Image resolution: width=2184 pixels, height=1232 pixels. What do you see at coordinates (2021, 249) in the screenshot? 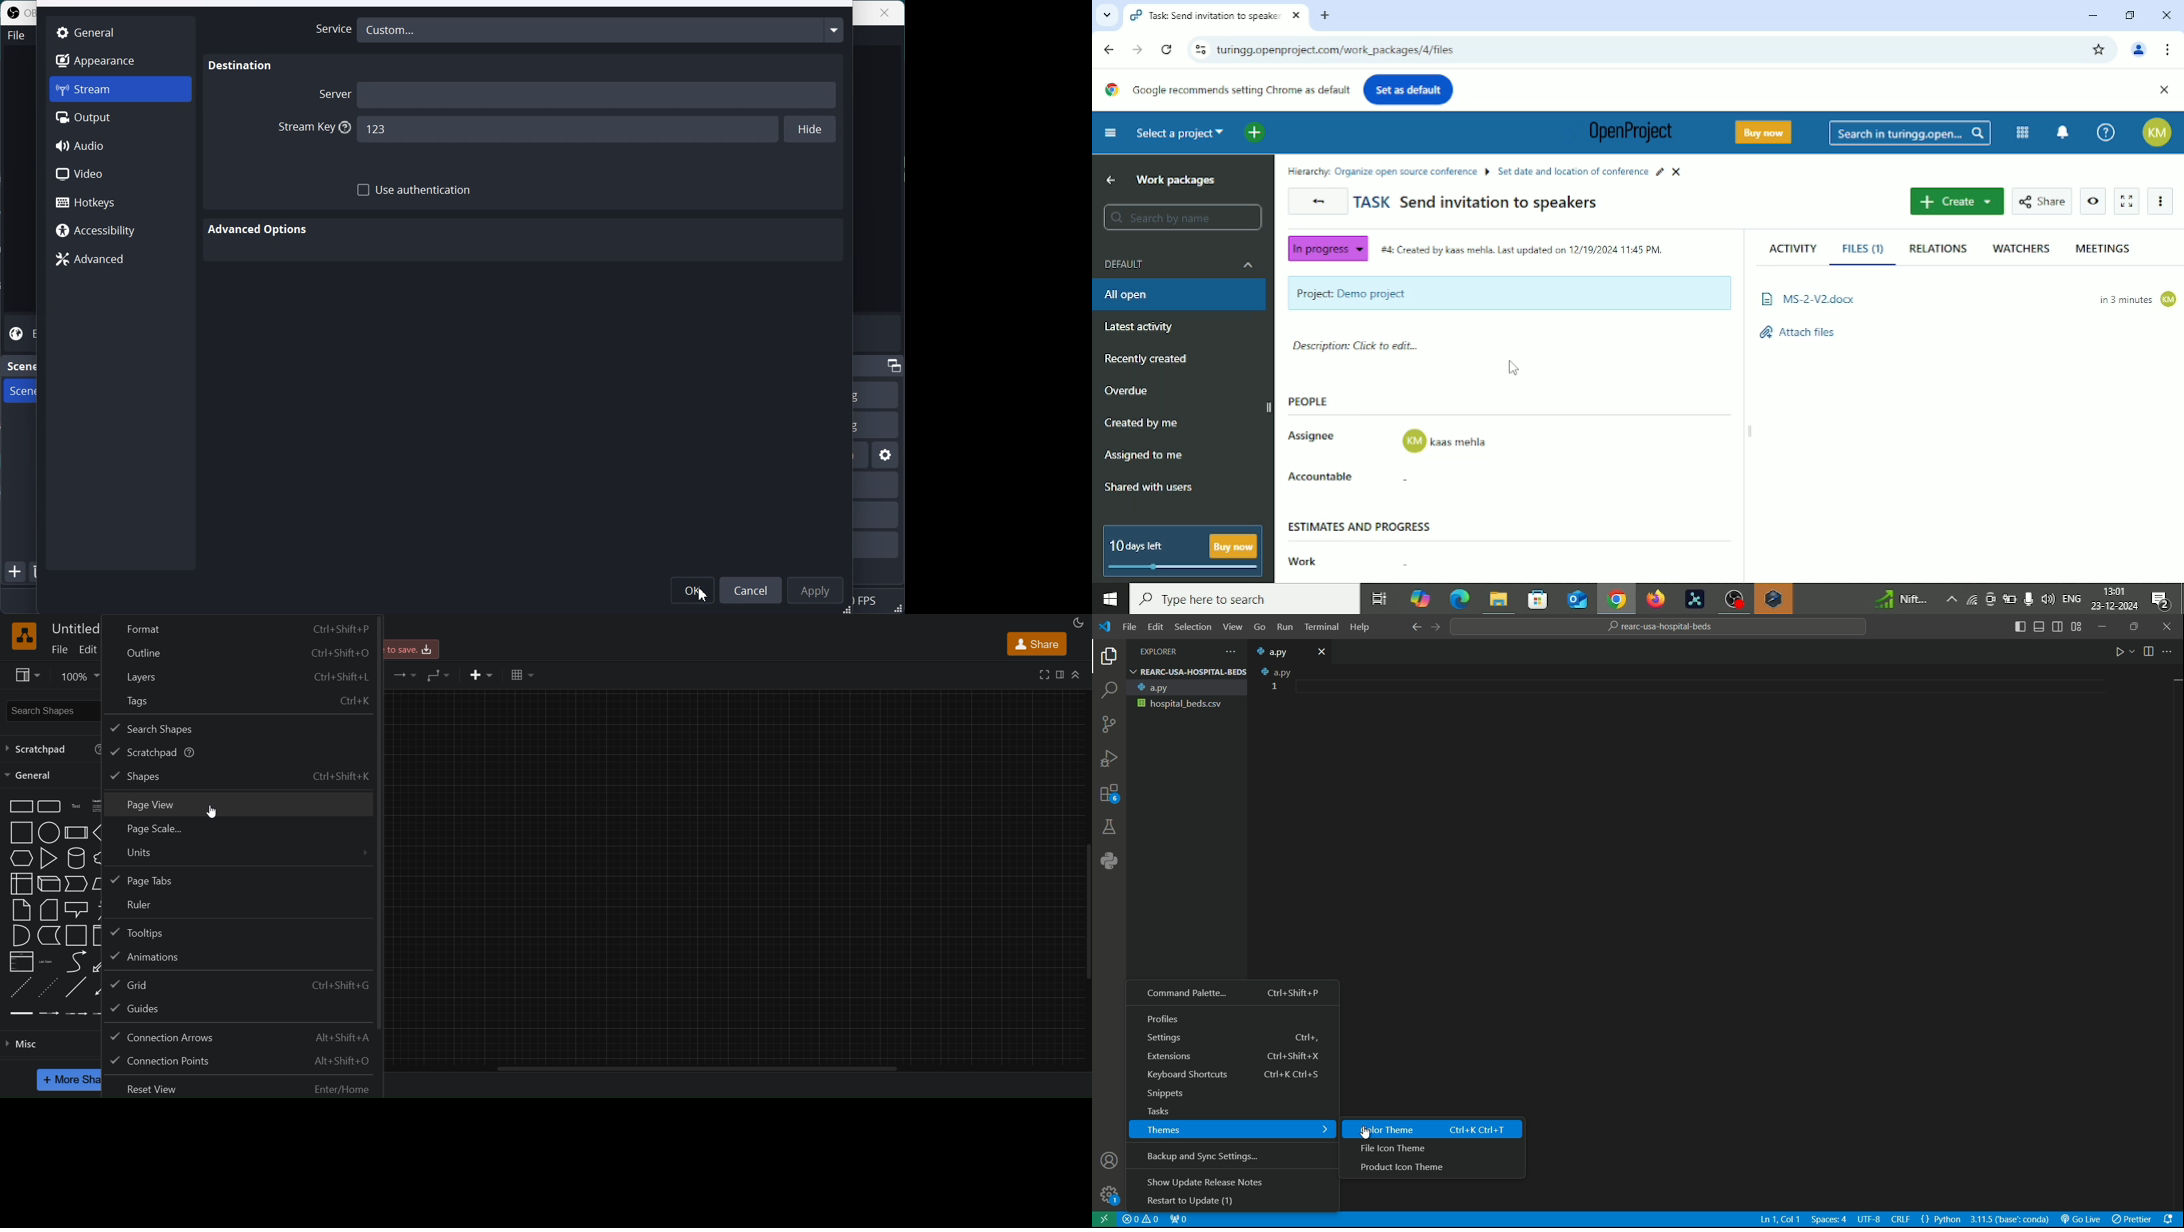
I see `Watchers` at bounding box center [2021, 249].